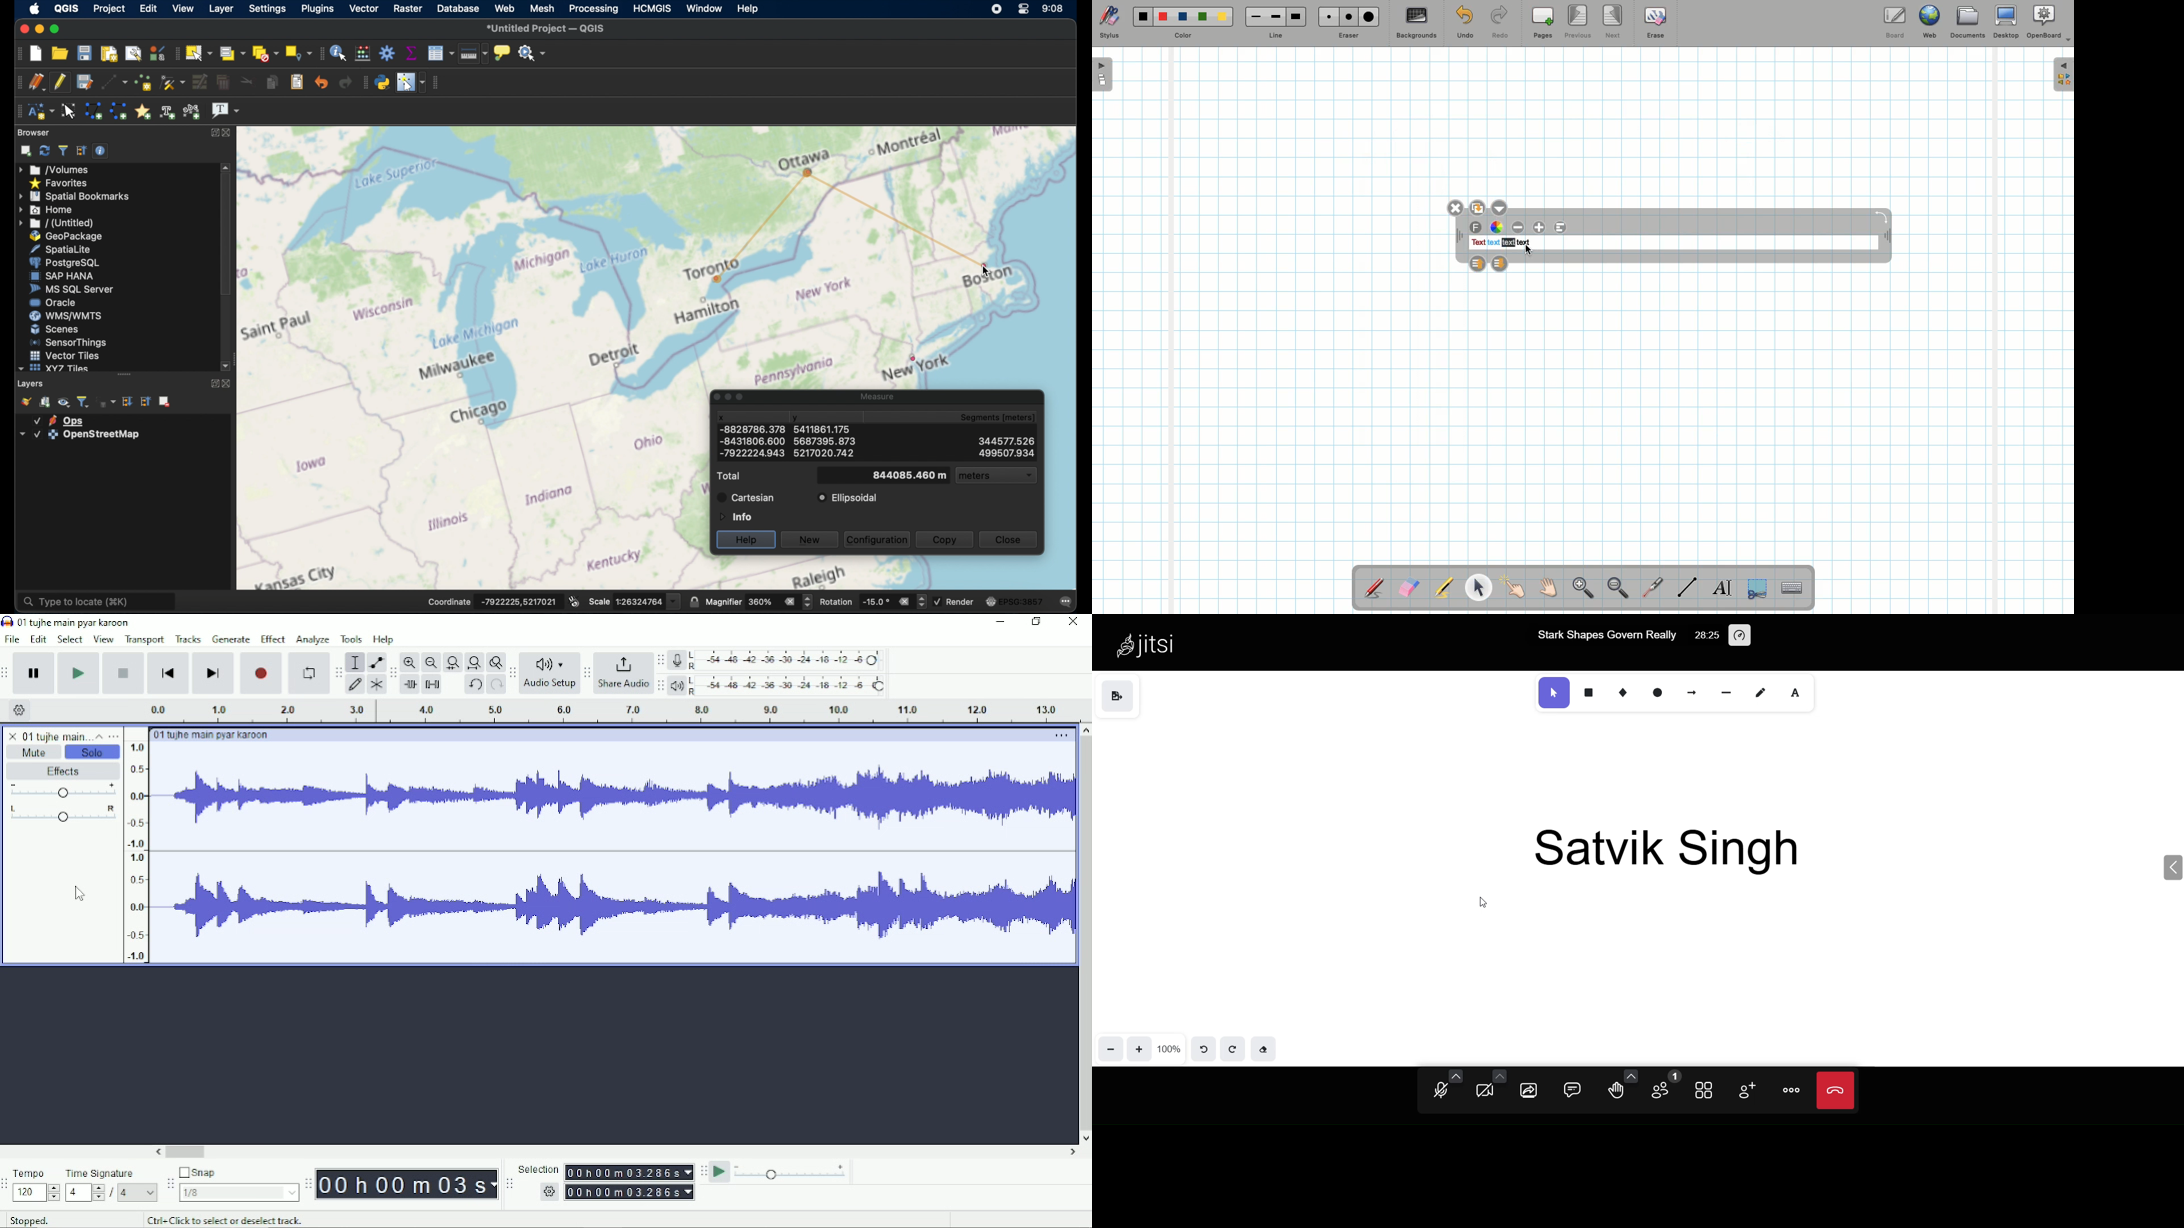  I want to click on settings, so click(630, 1192).